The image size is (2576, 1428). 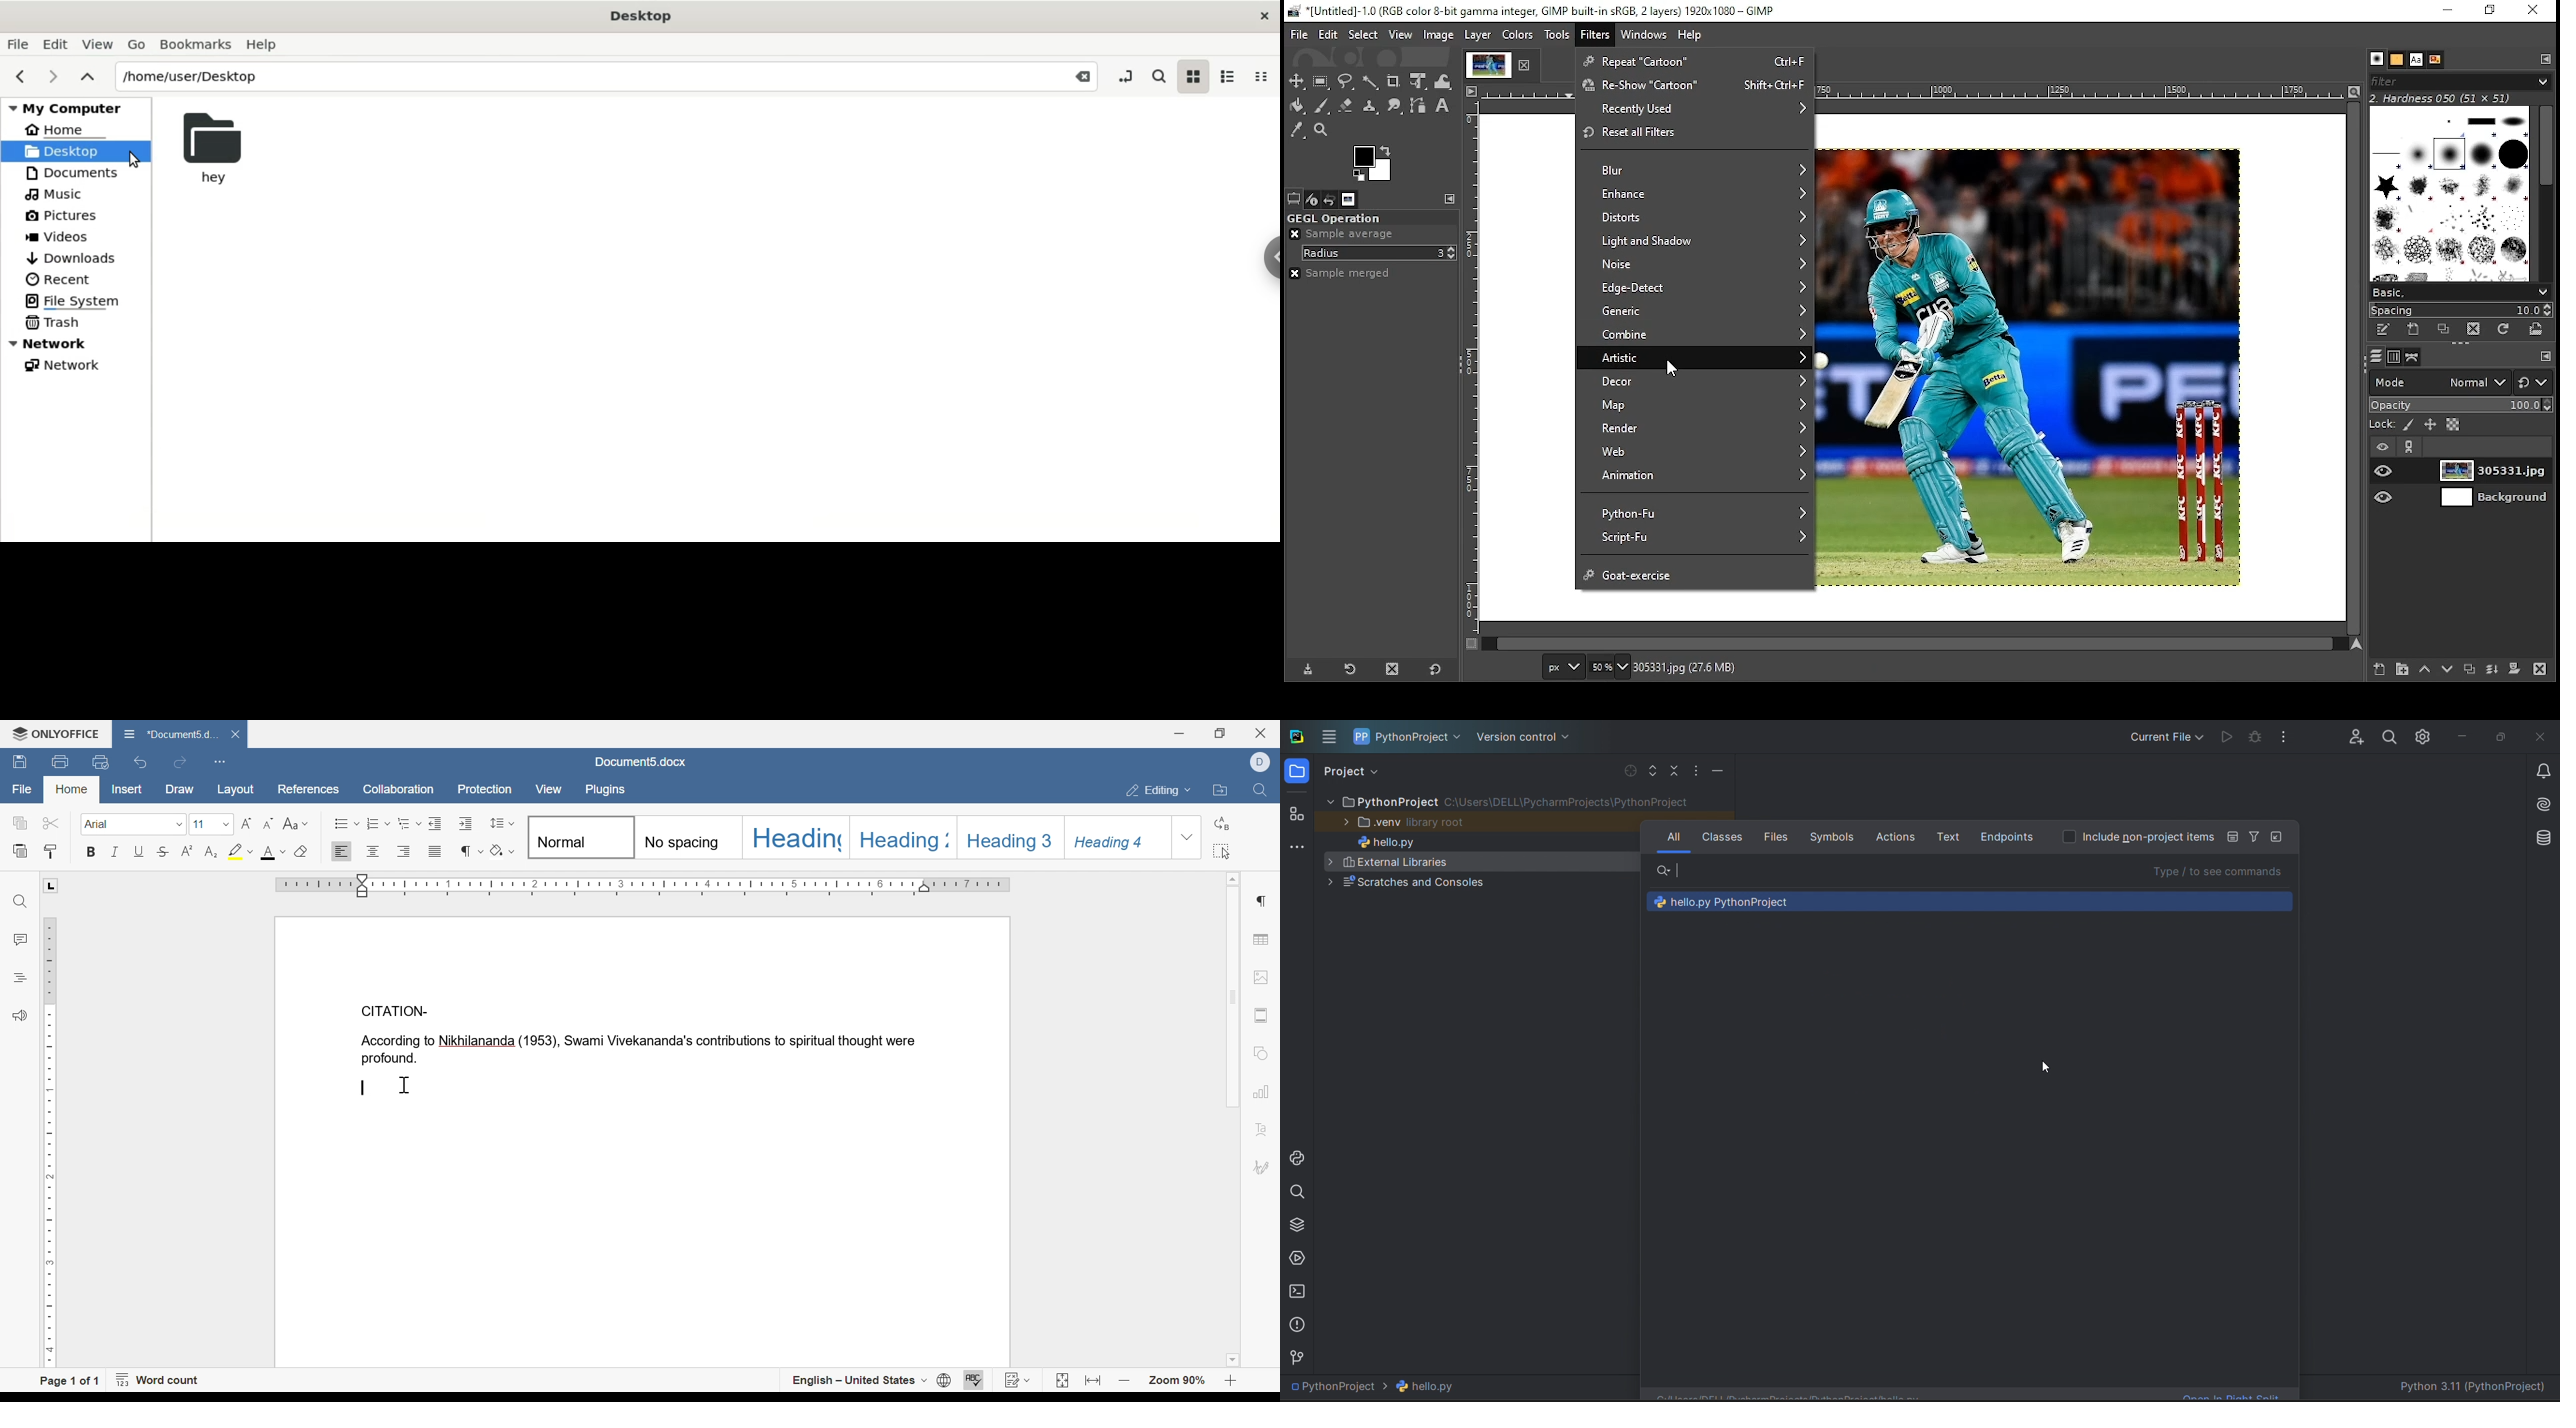 What do you see at coordinates (405, 851) in the screenshot?
I see `align right` at bounding box center [405, 851].